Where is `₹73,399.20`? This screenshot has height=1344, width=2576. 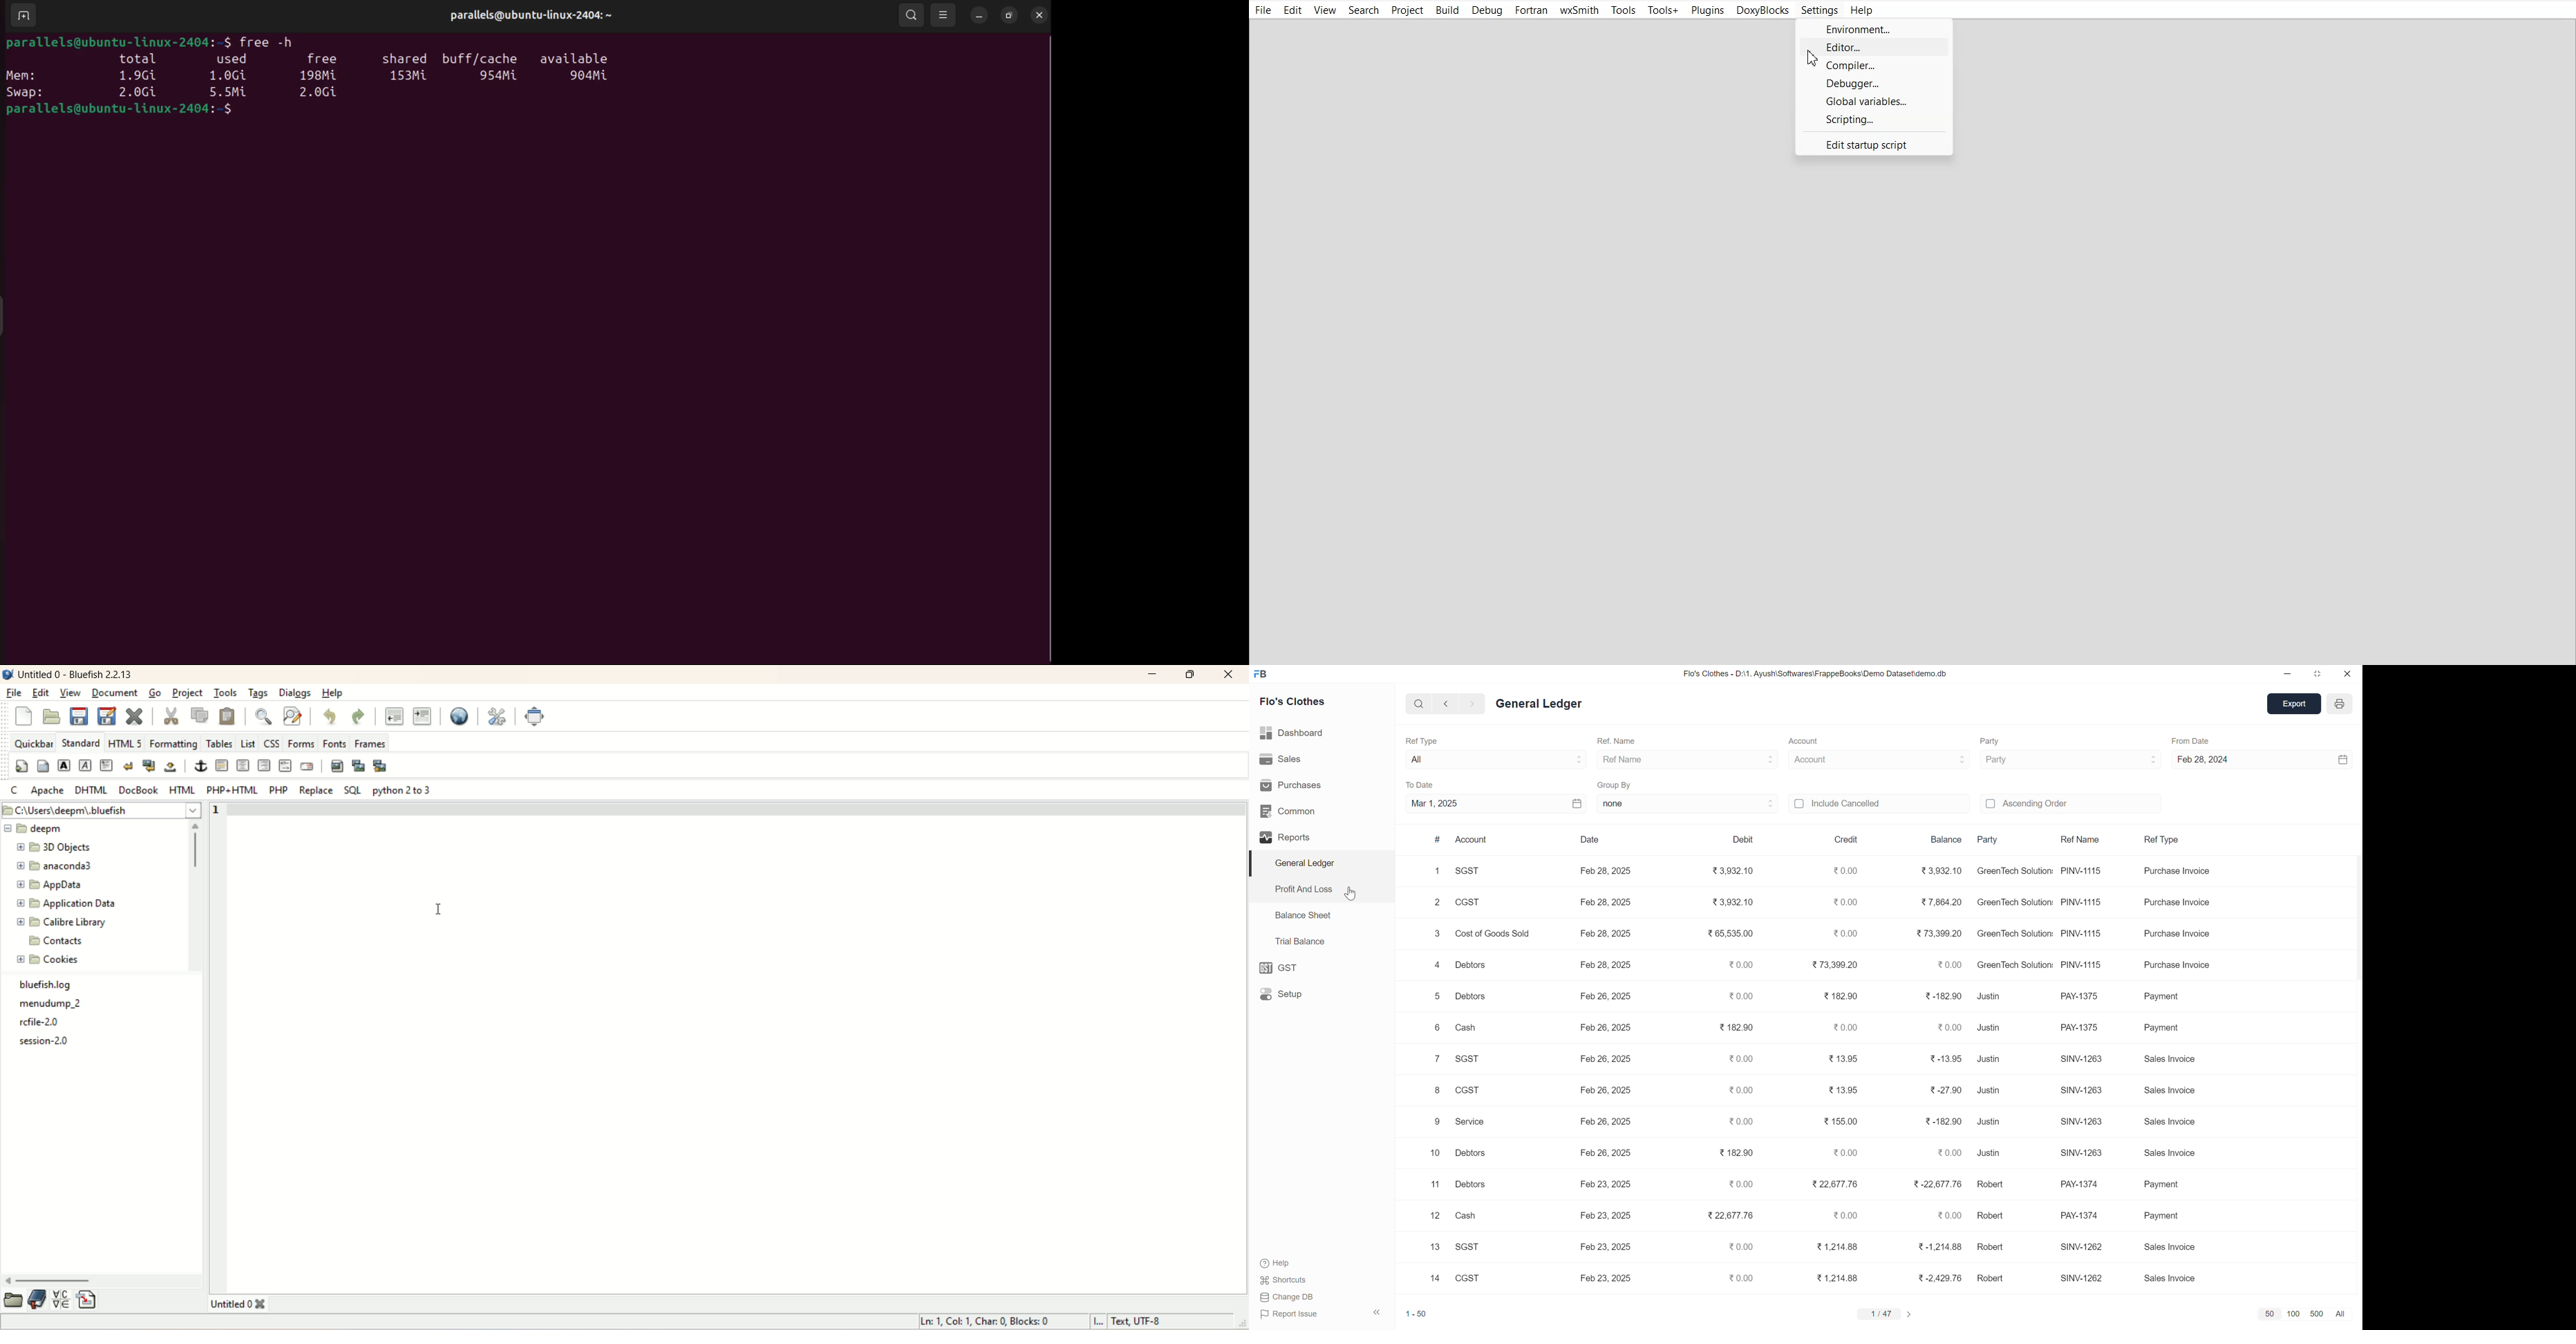 ₹73,399.20 is located at coordinates (1936, 935).